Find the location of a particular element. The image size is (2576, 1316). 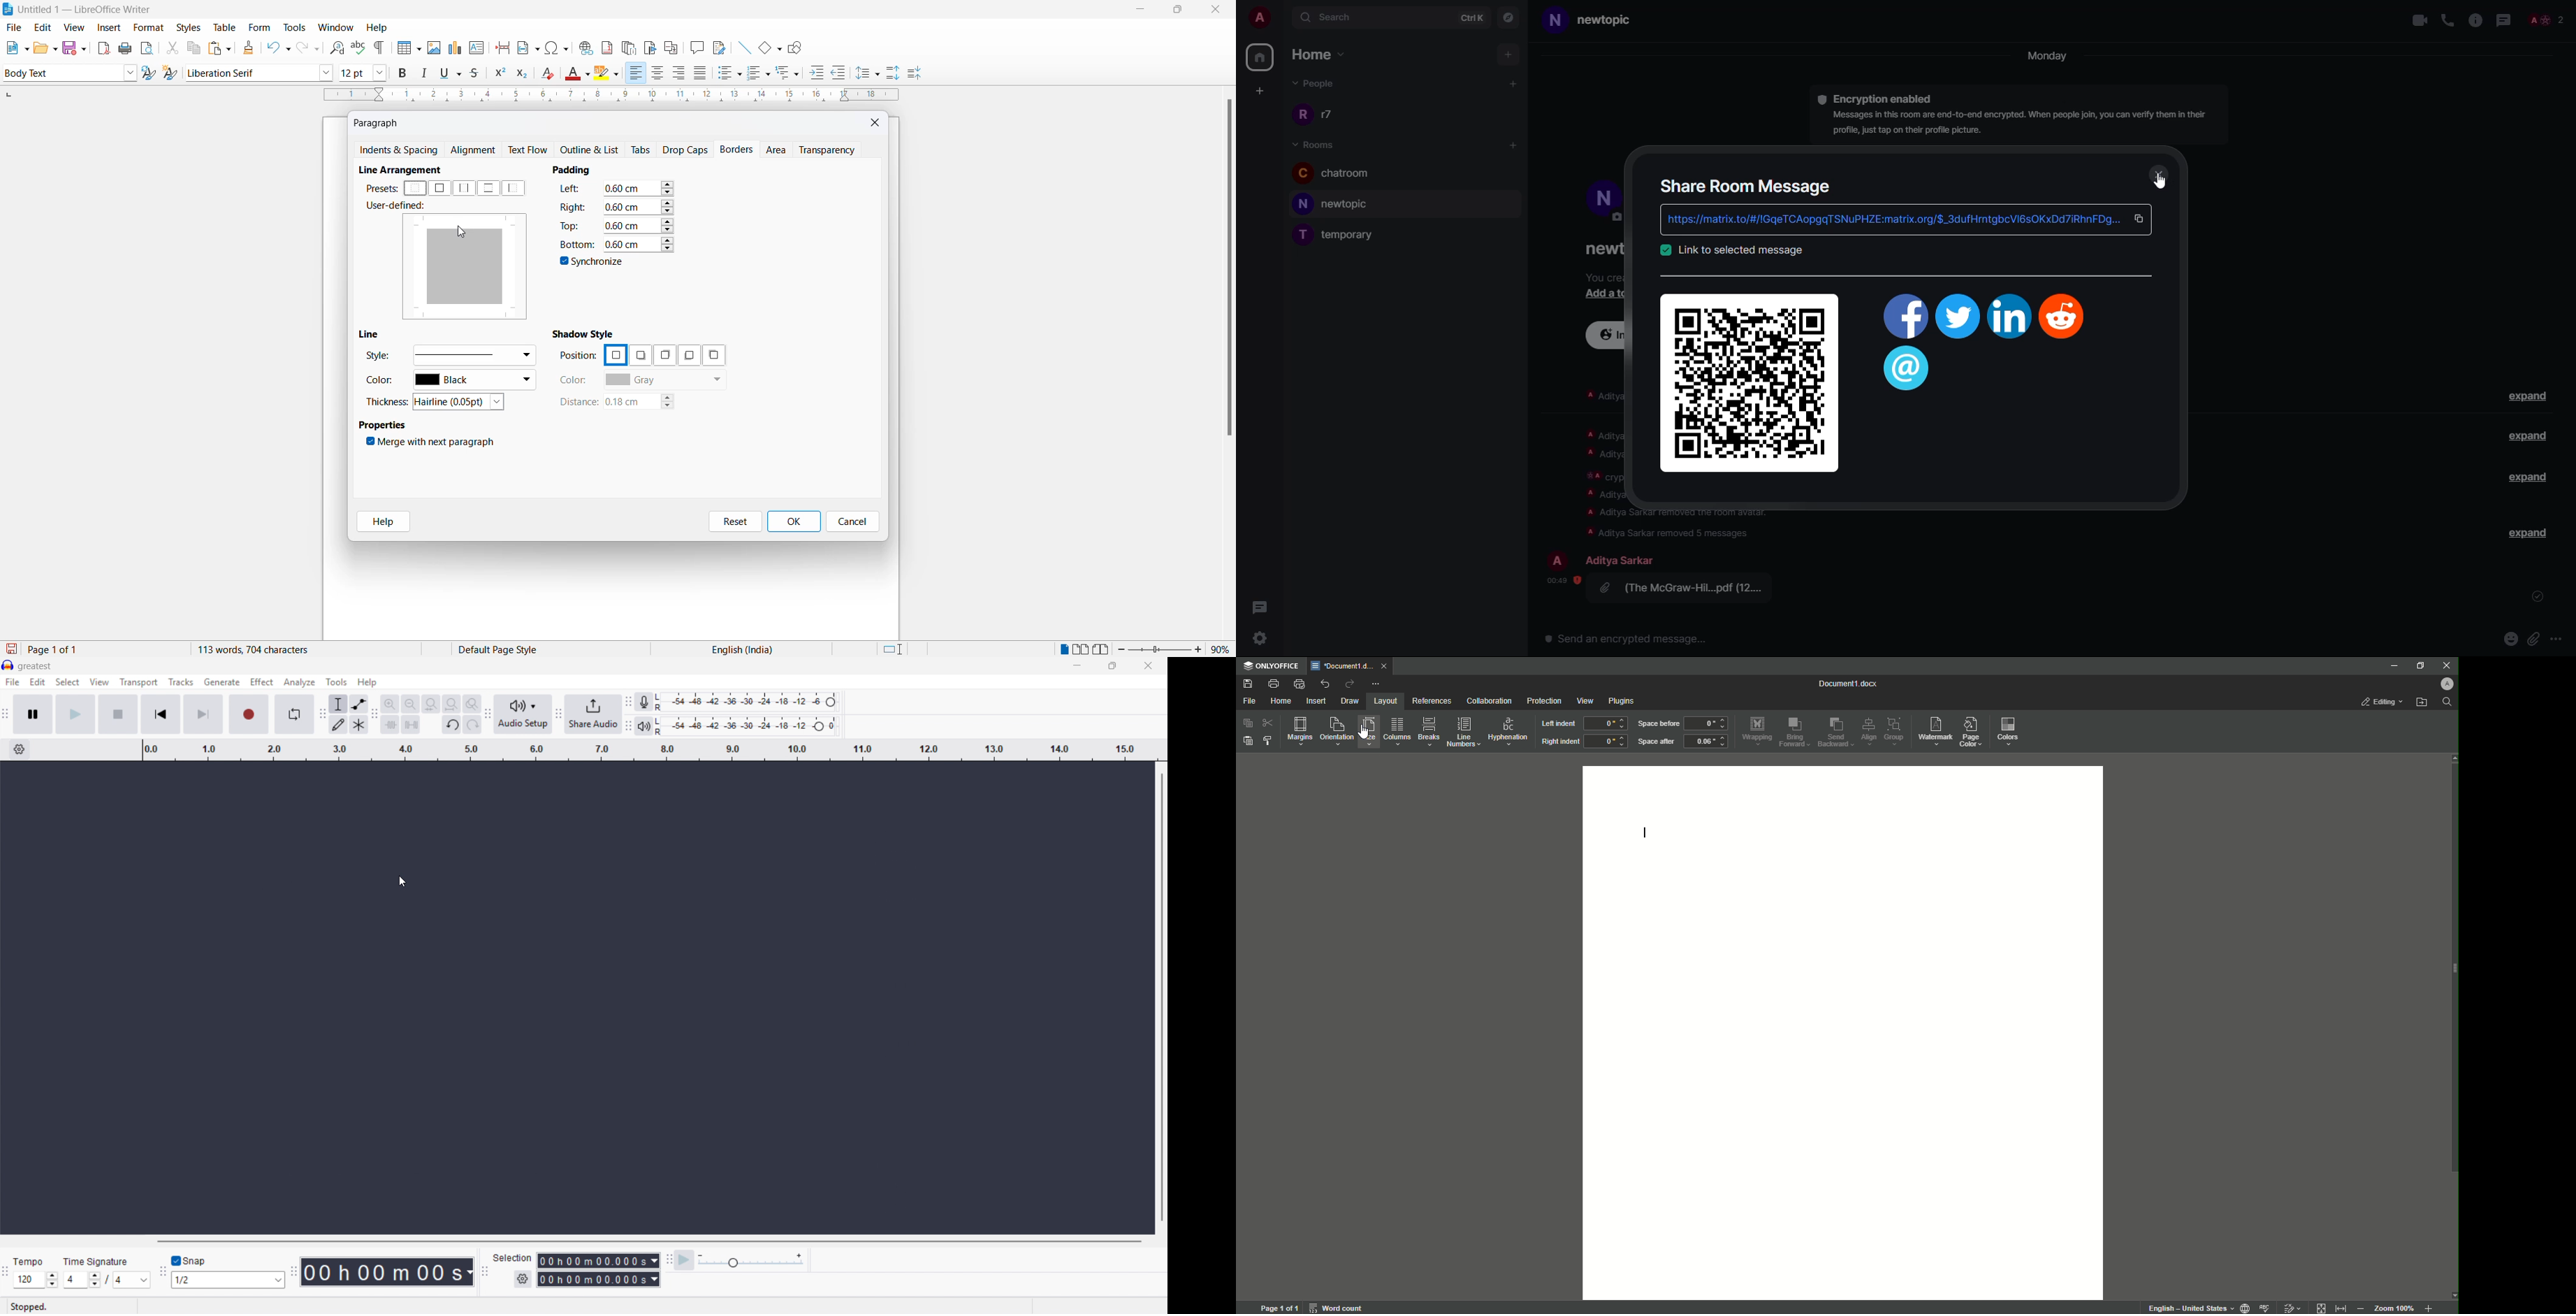

right is located at coordinates (573, 206).